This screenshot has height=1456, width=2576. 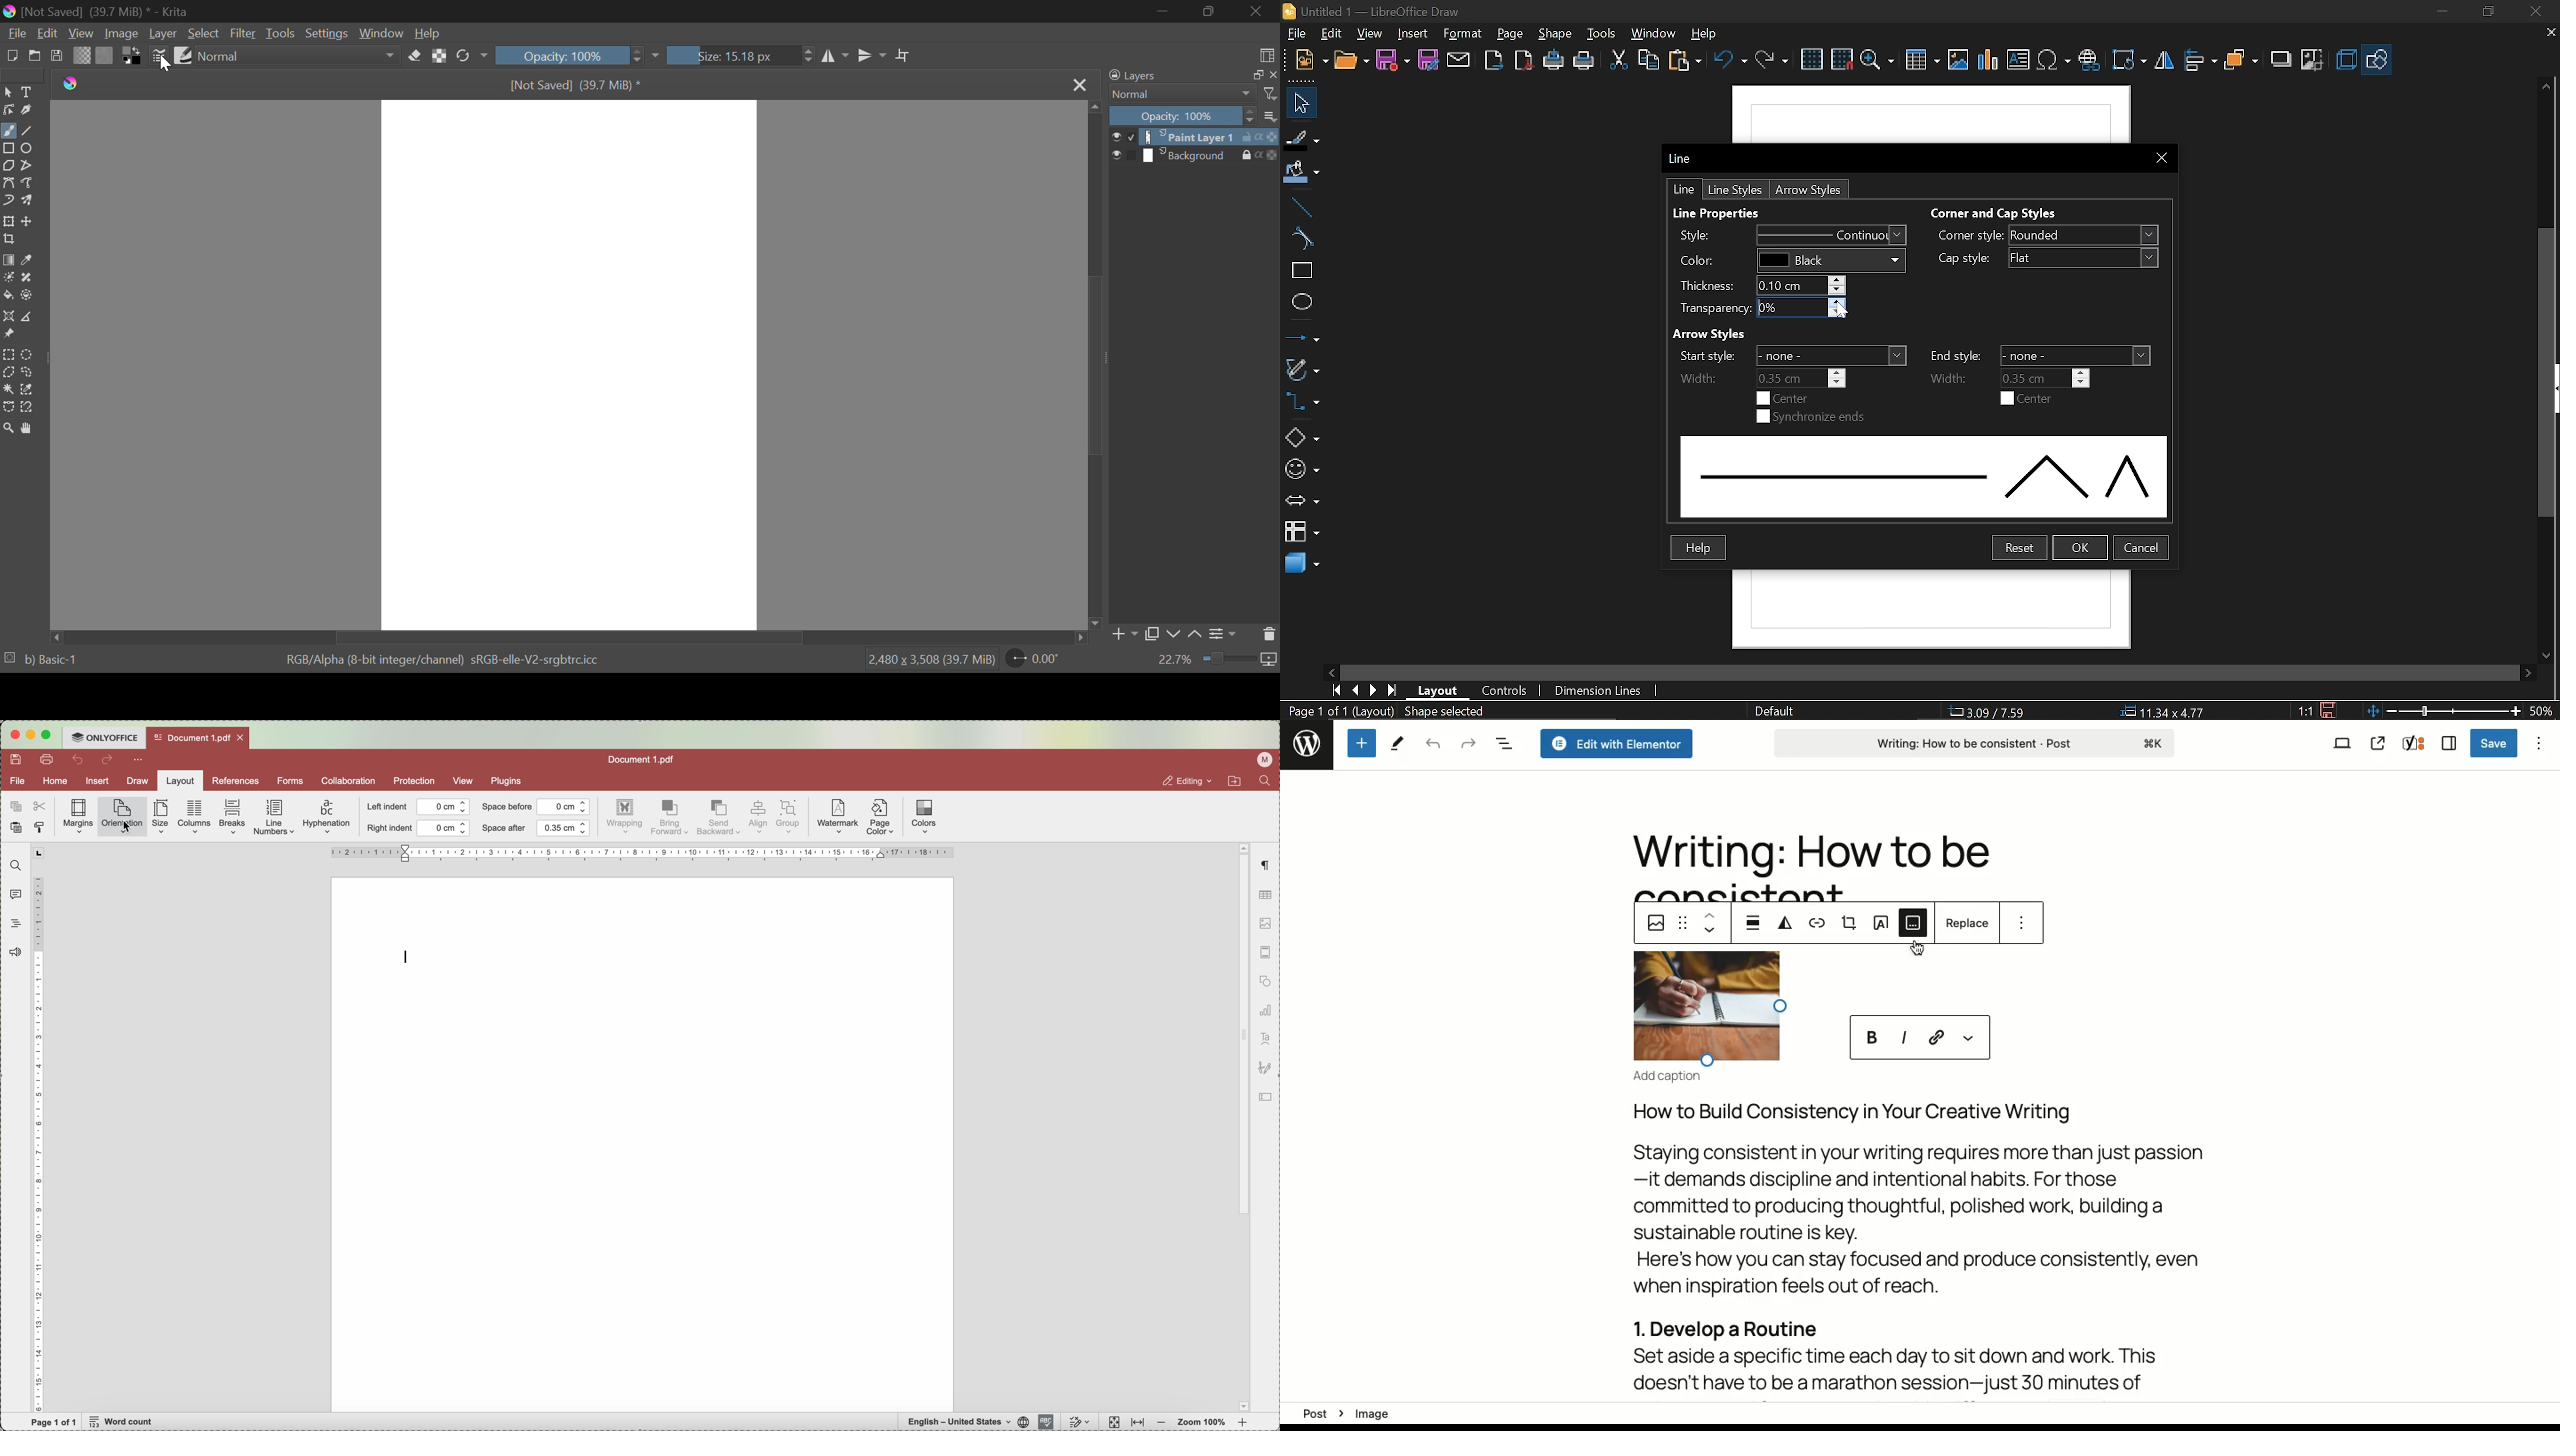 I want to click on copy, so click(x=1650, y=60).